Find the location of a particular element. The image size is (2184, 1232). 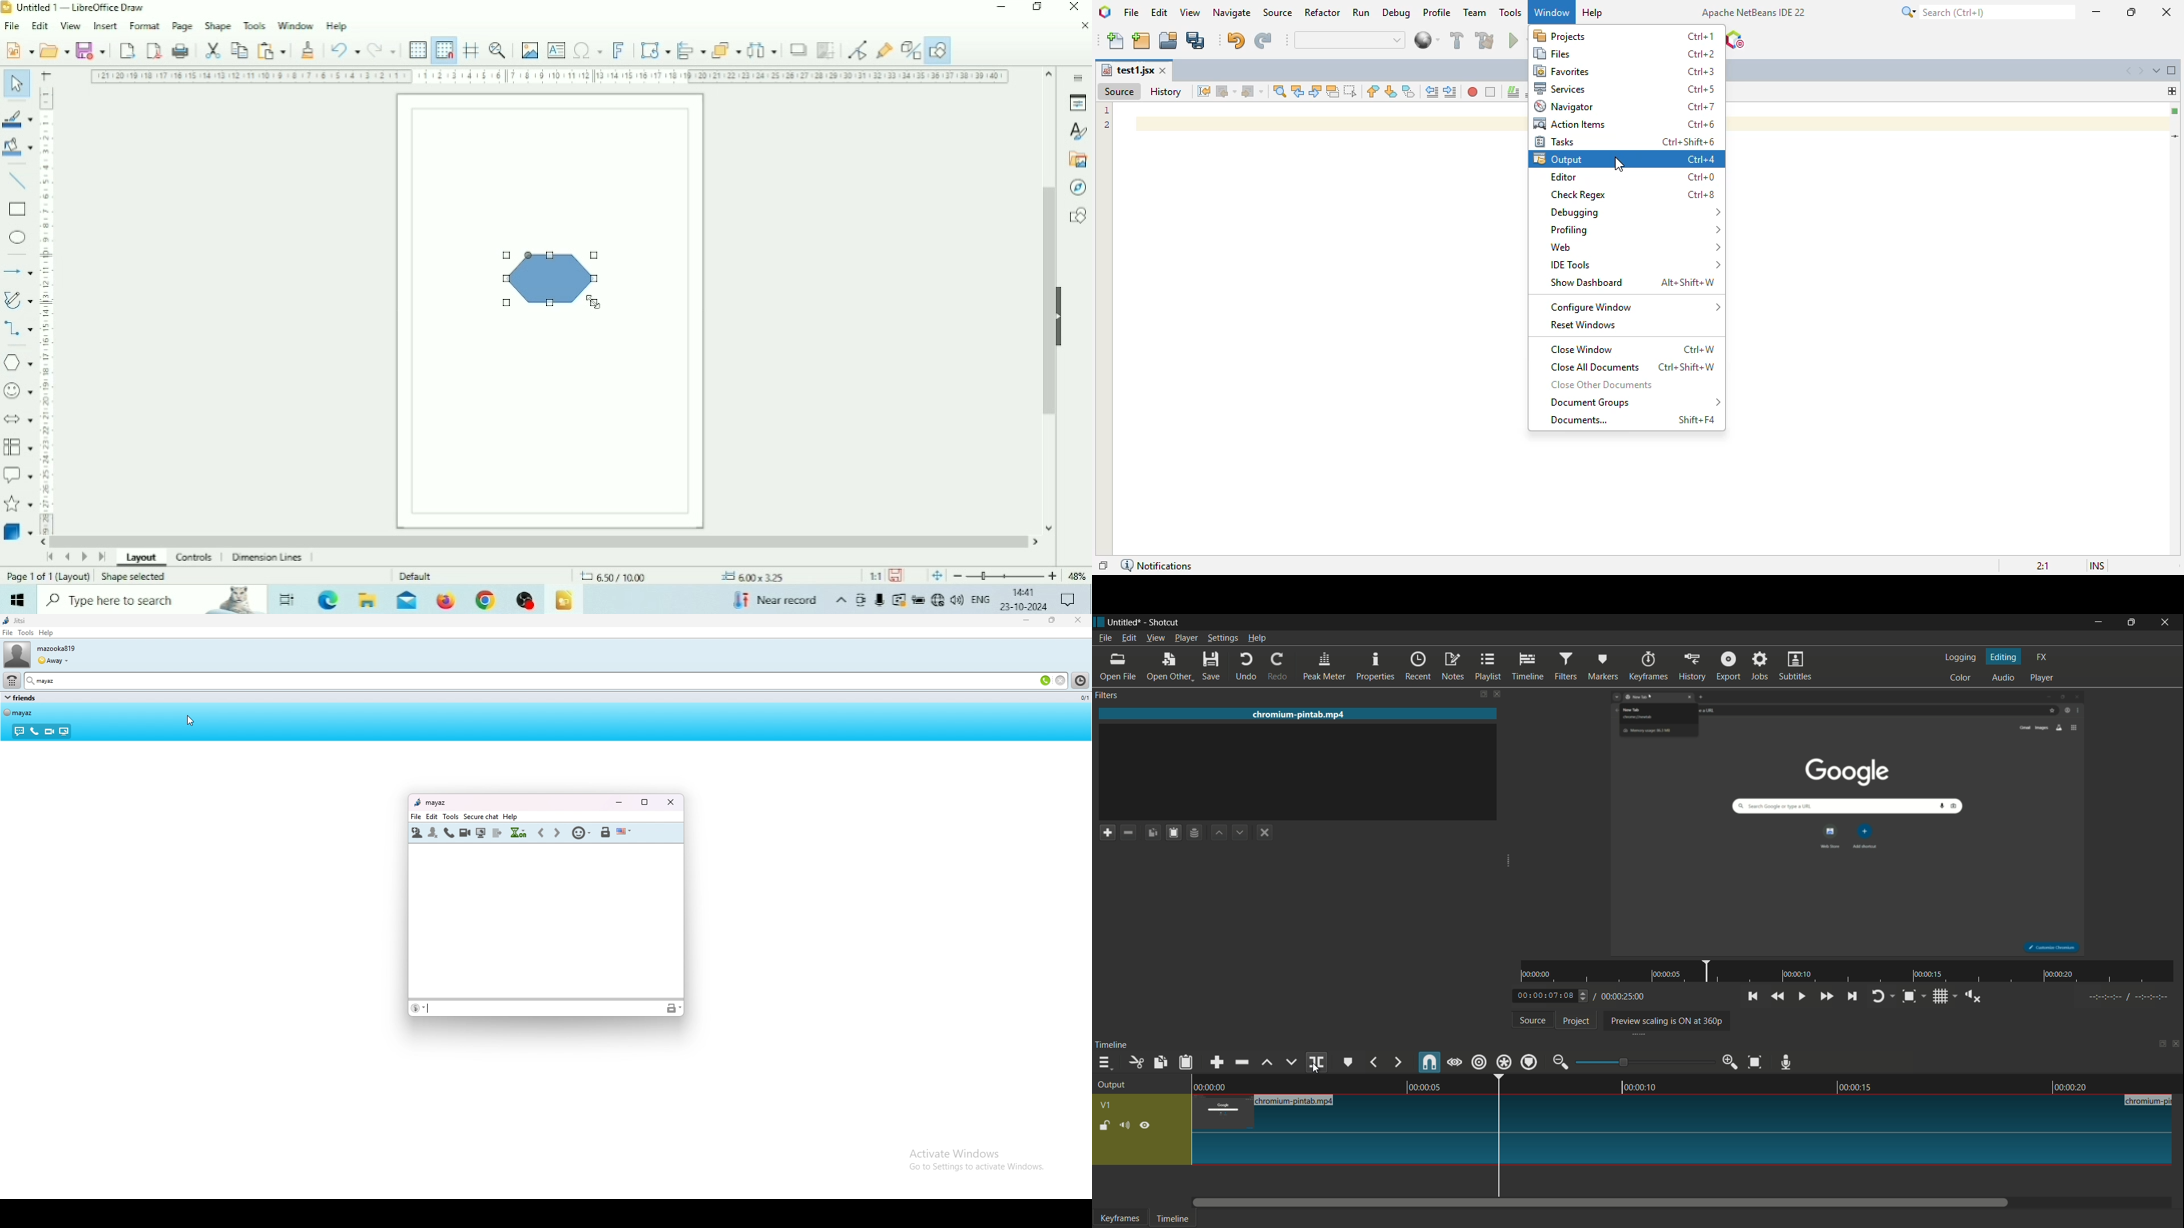

Meet Now is located at coordinates (862, 600).